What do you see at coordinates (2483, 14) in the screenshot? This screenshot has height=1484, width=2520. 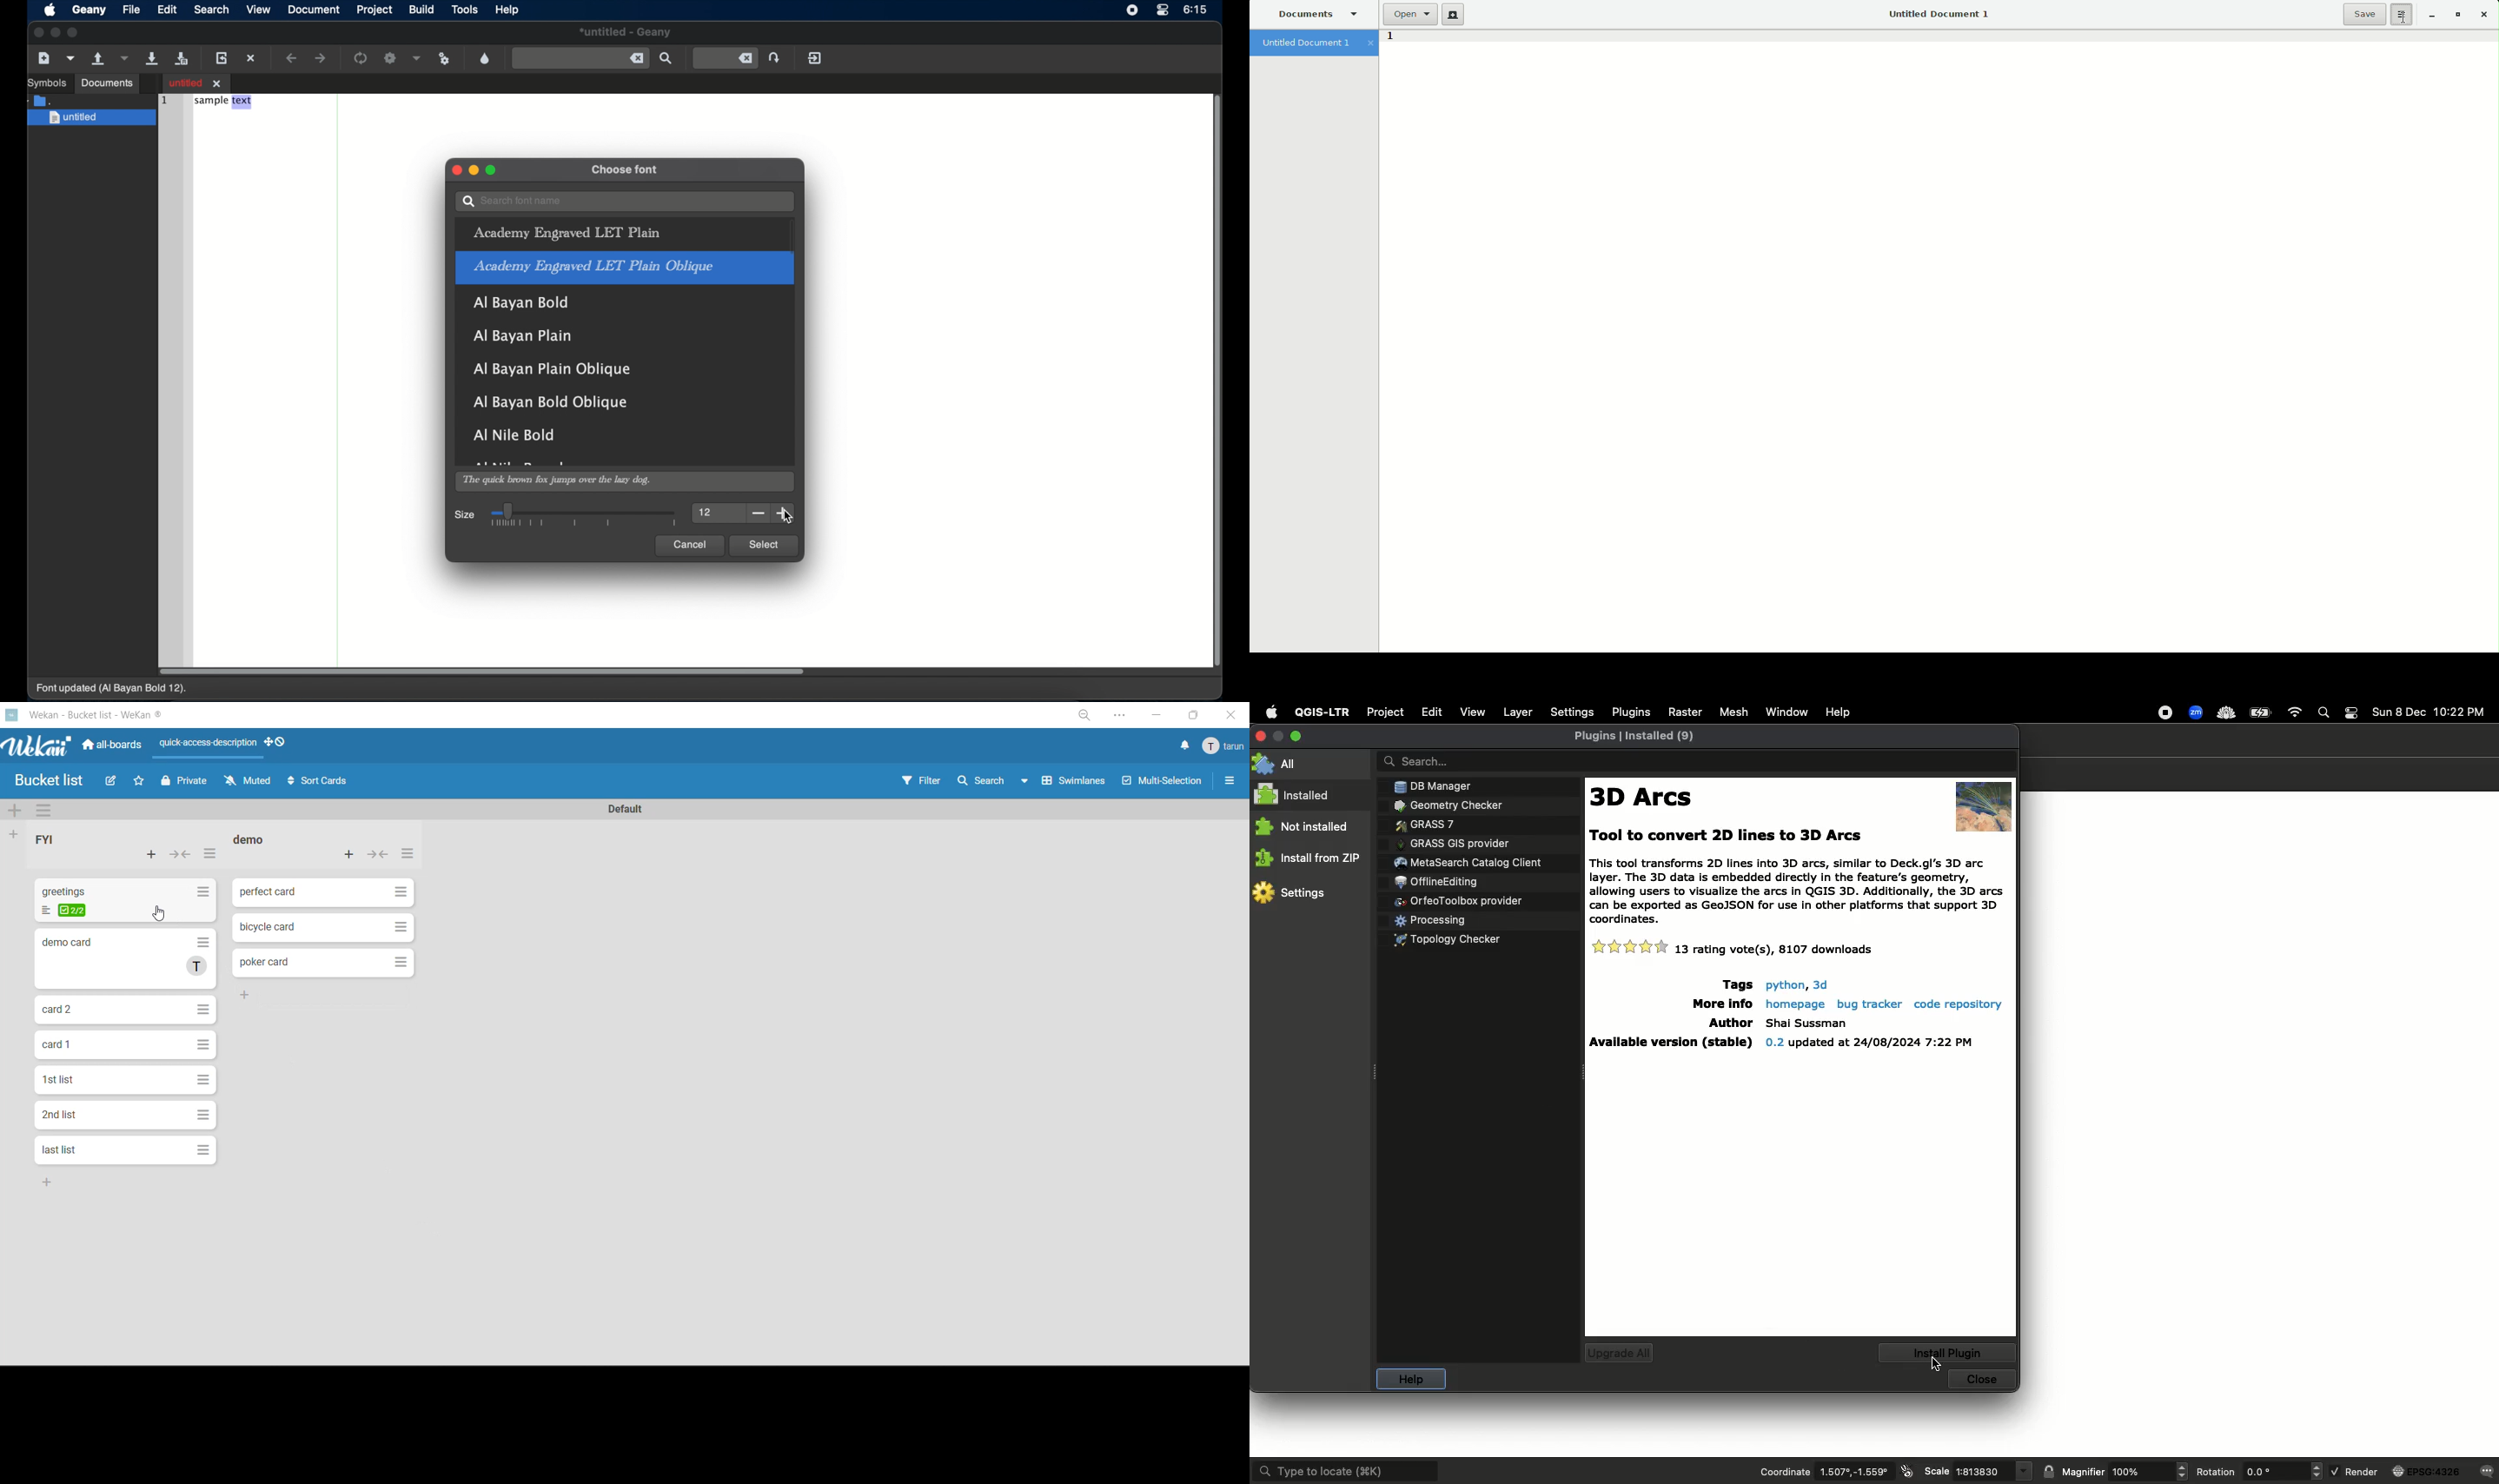 I see `Close` at bounding box center [2483, 14].